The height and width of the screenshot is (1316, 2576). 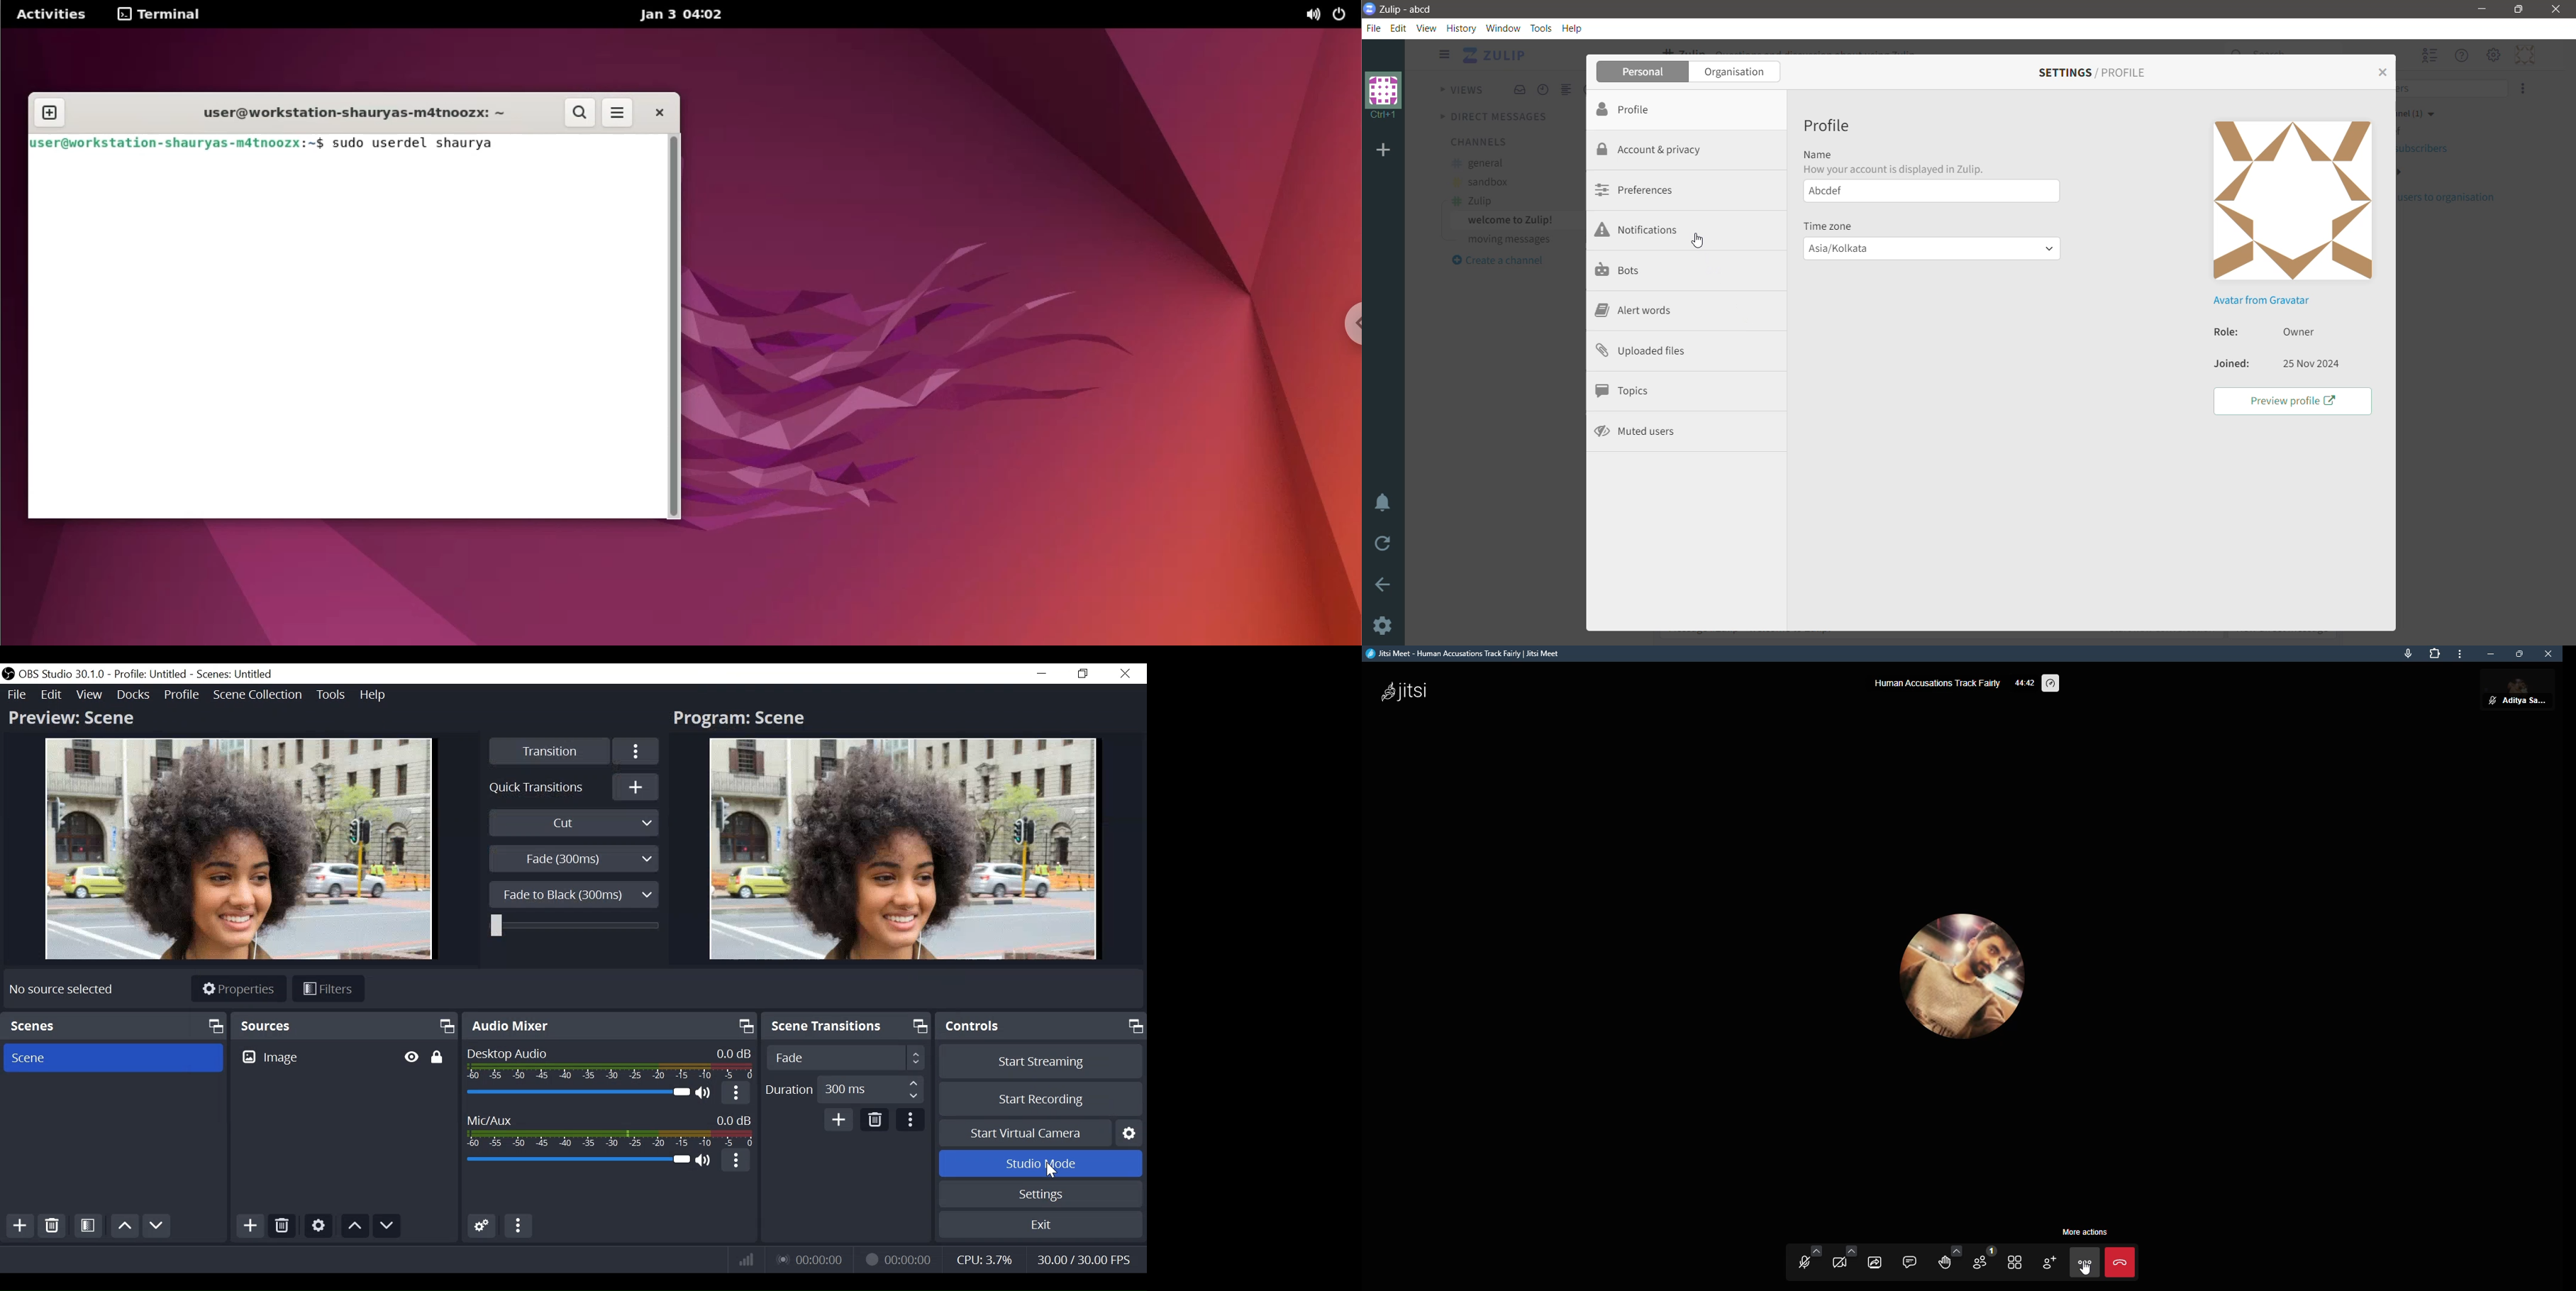 What do you see at coordinates (1574, 28) in the screenshot?
I see `Help` at bounding box center [1574, 28].